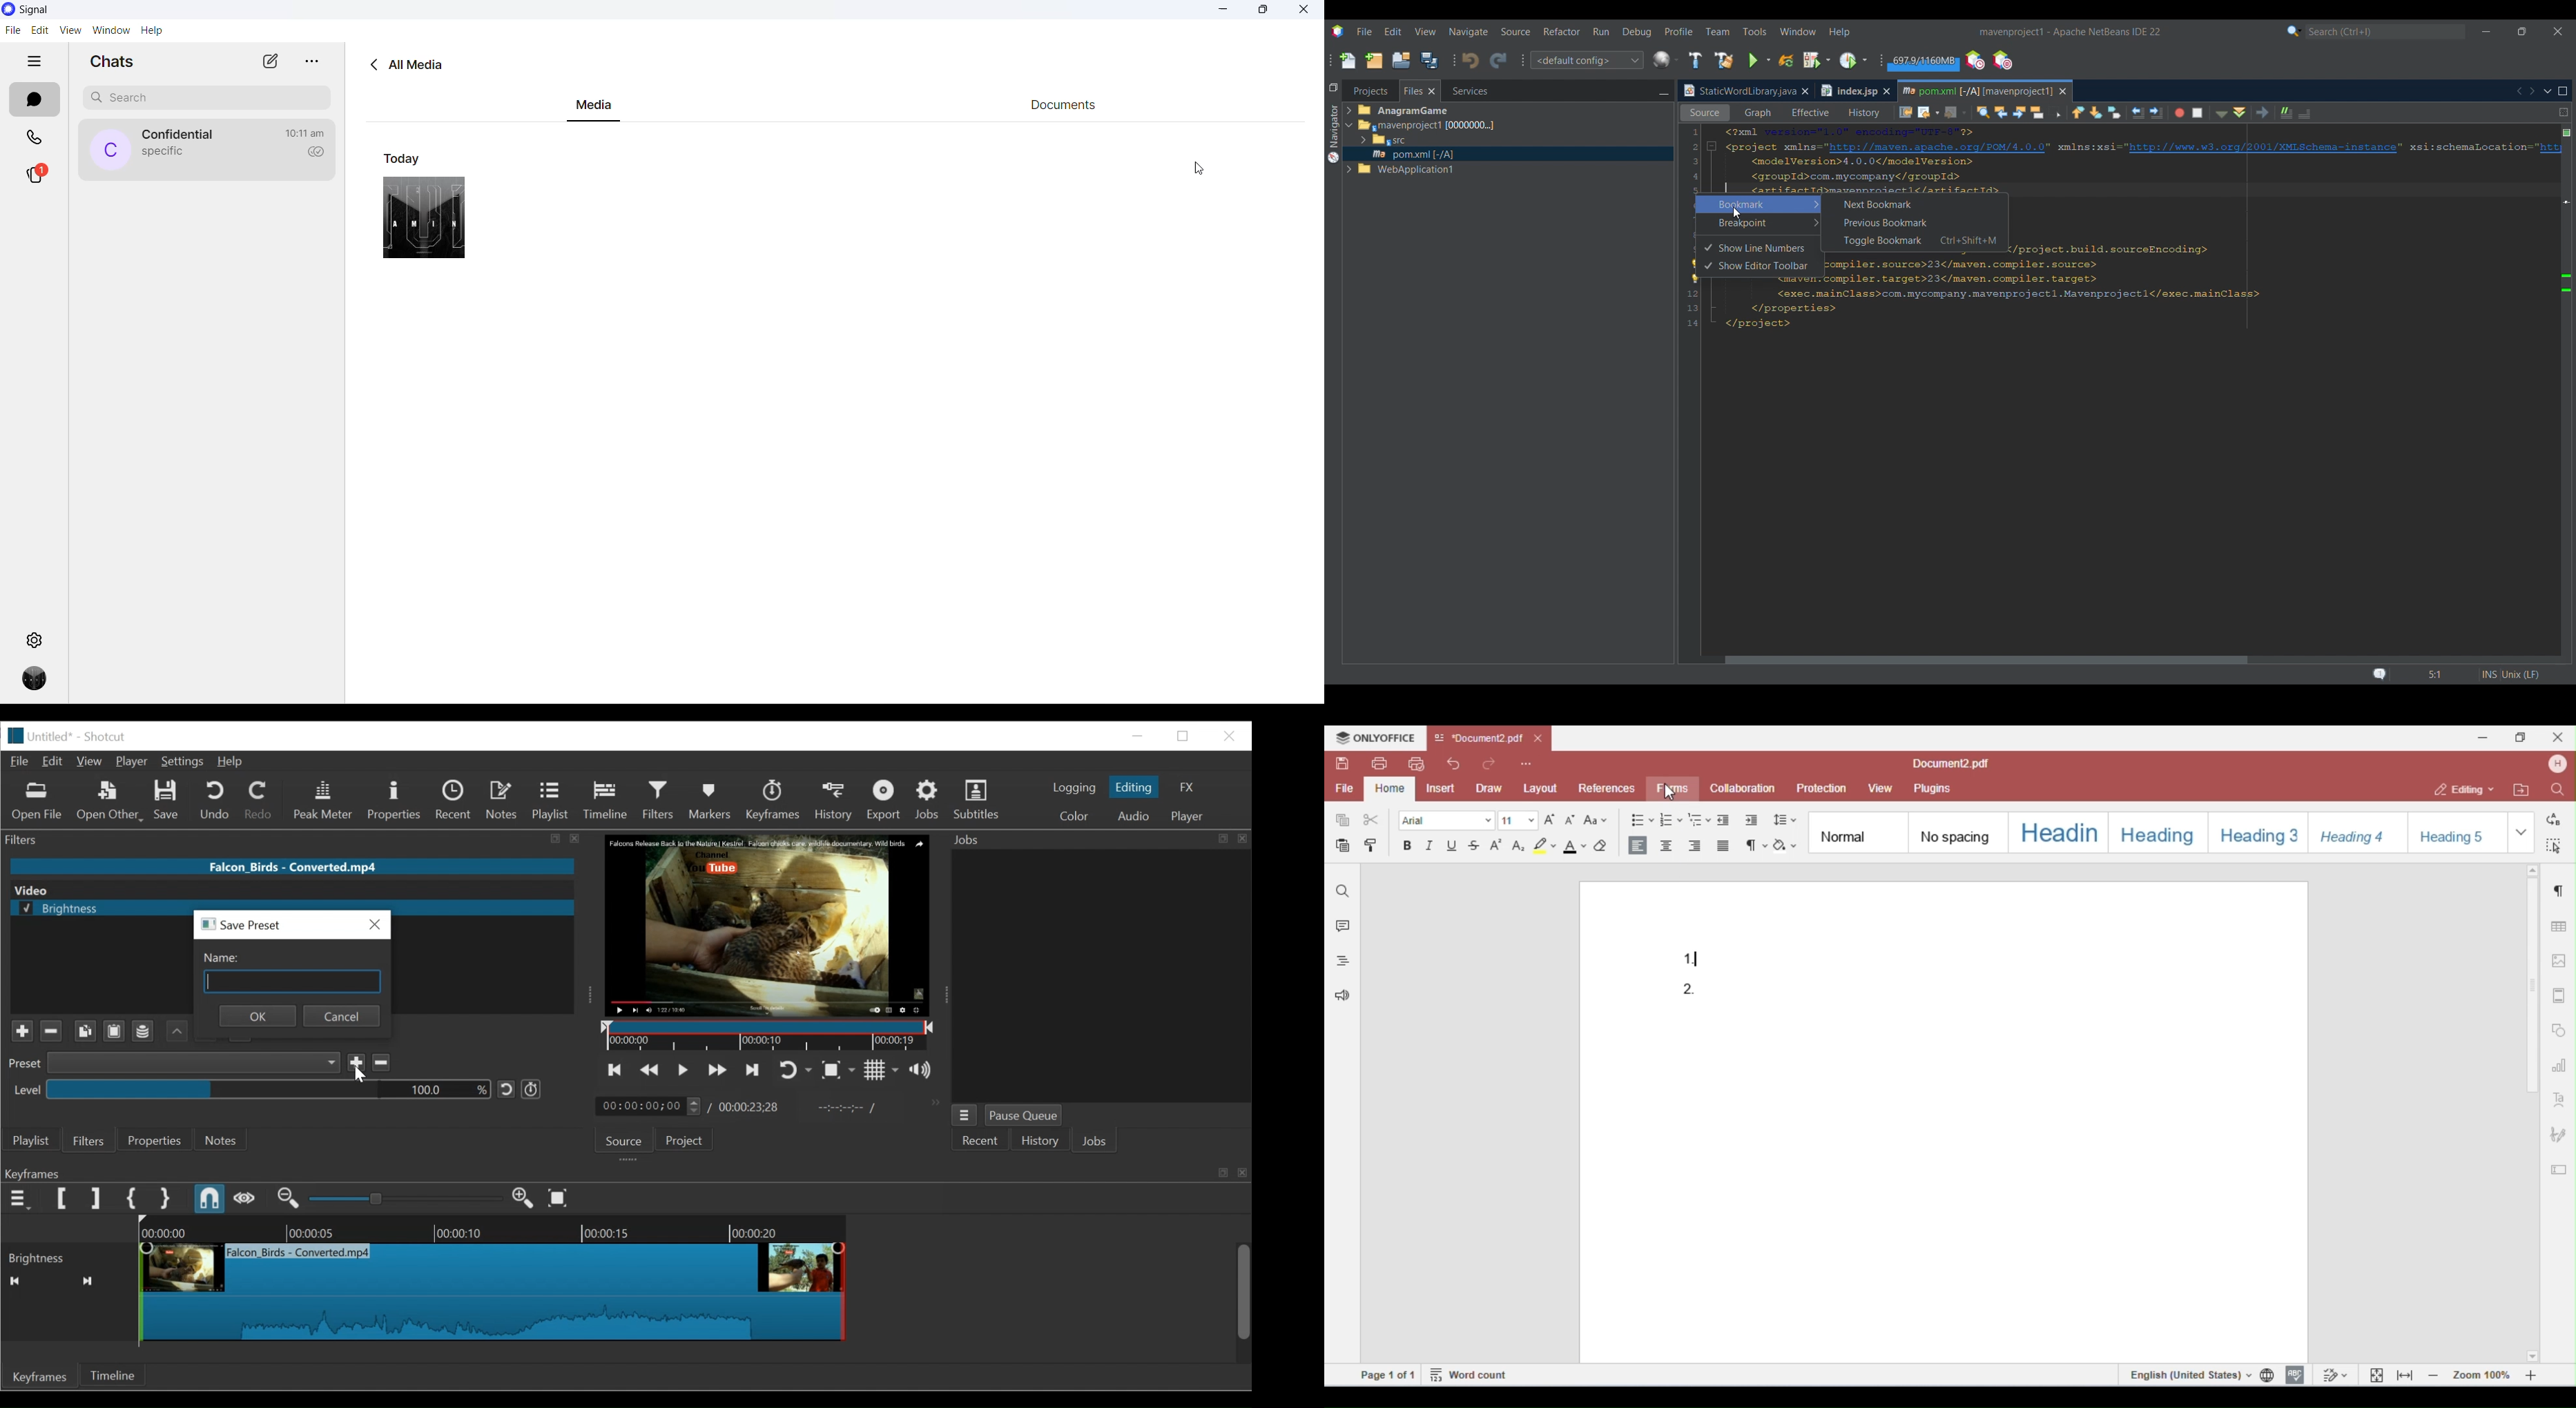 Image resolution: width=2576 pixels, height=1428 pixels. I want to click on calls, so click(35, 136).